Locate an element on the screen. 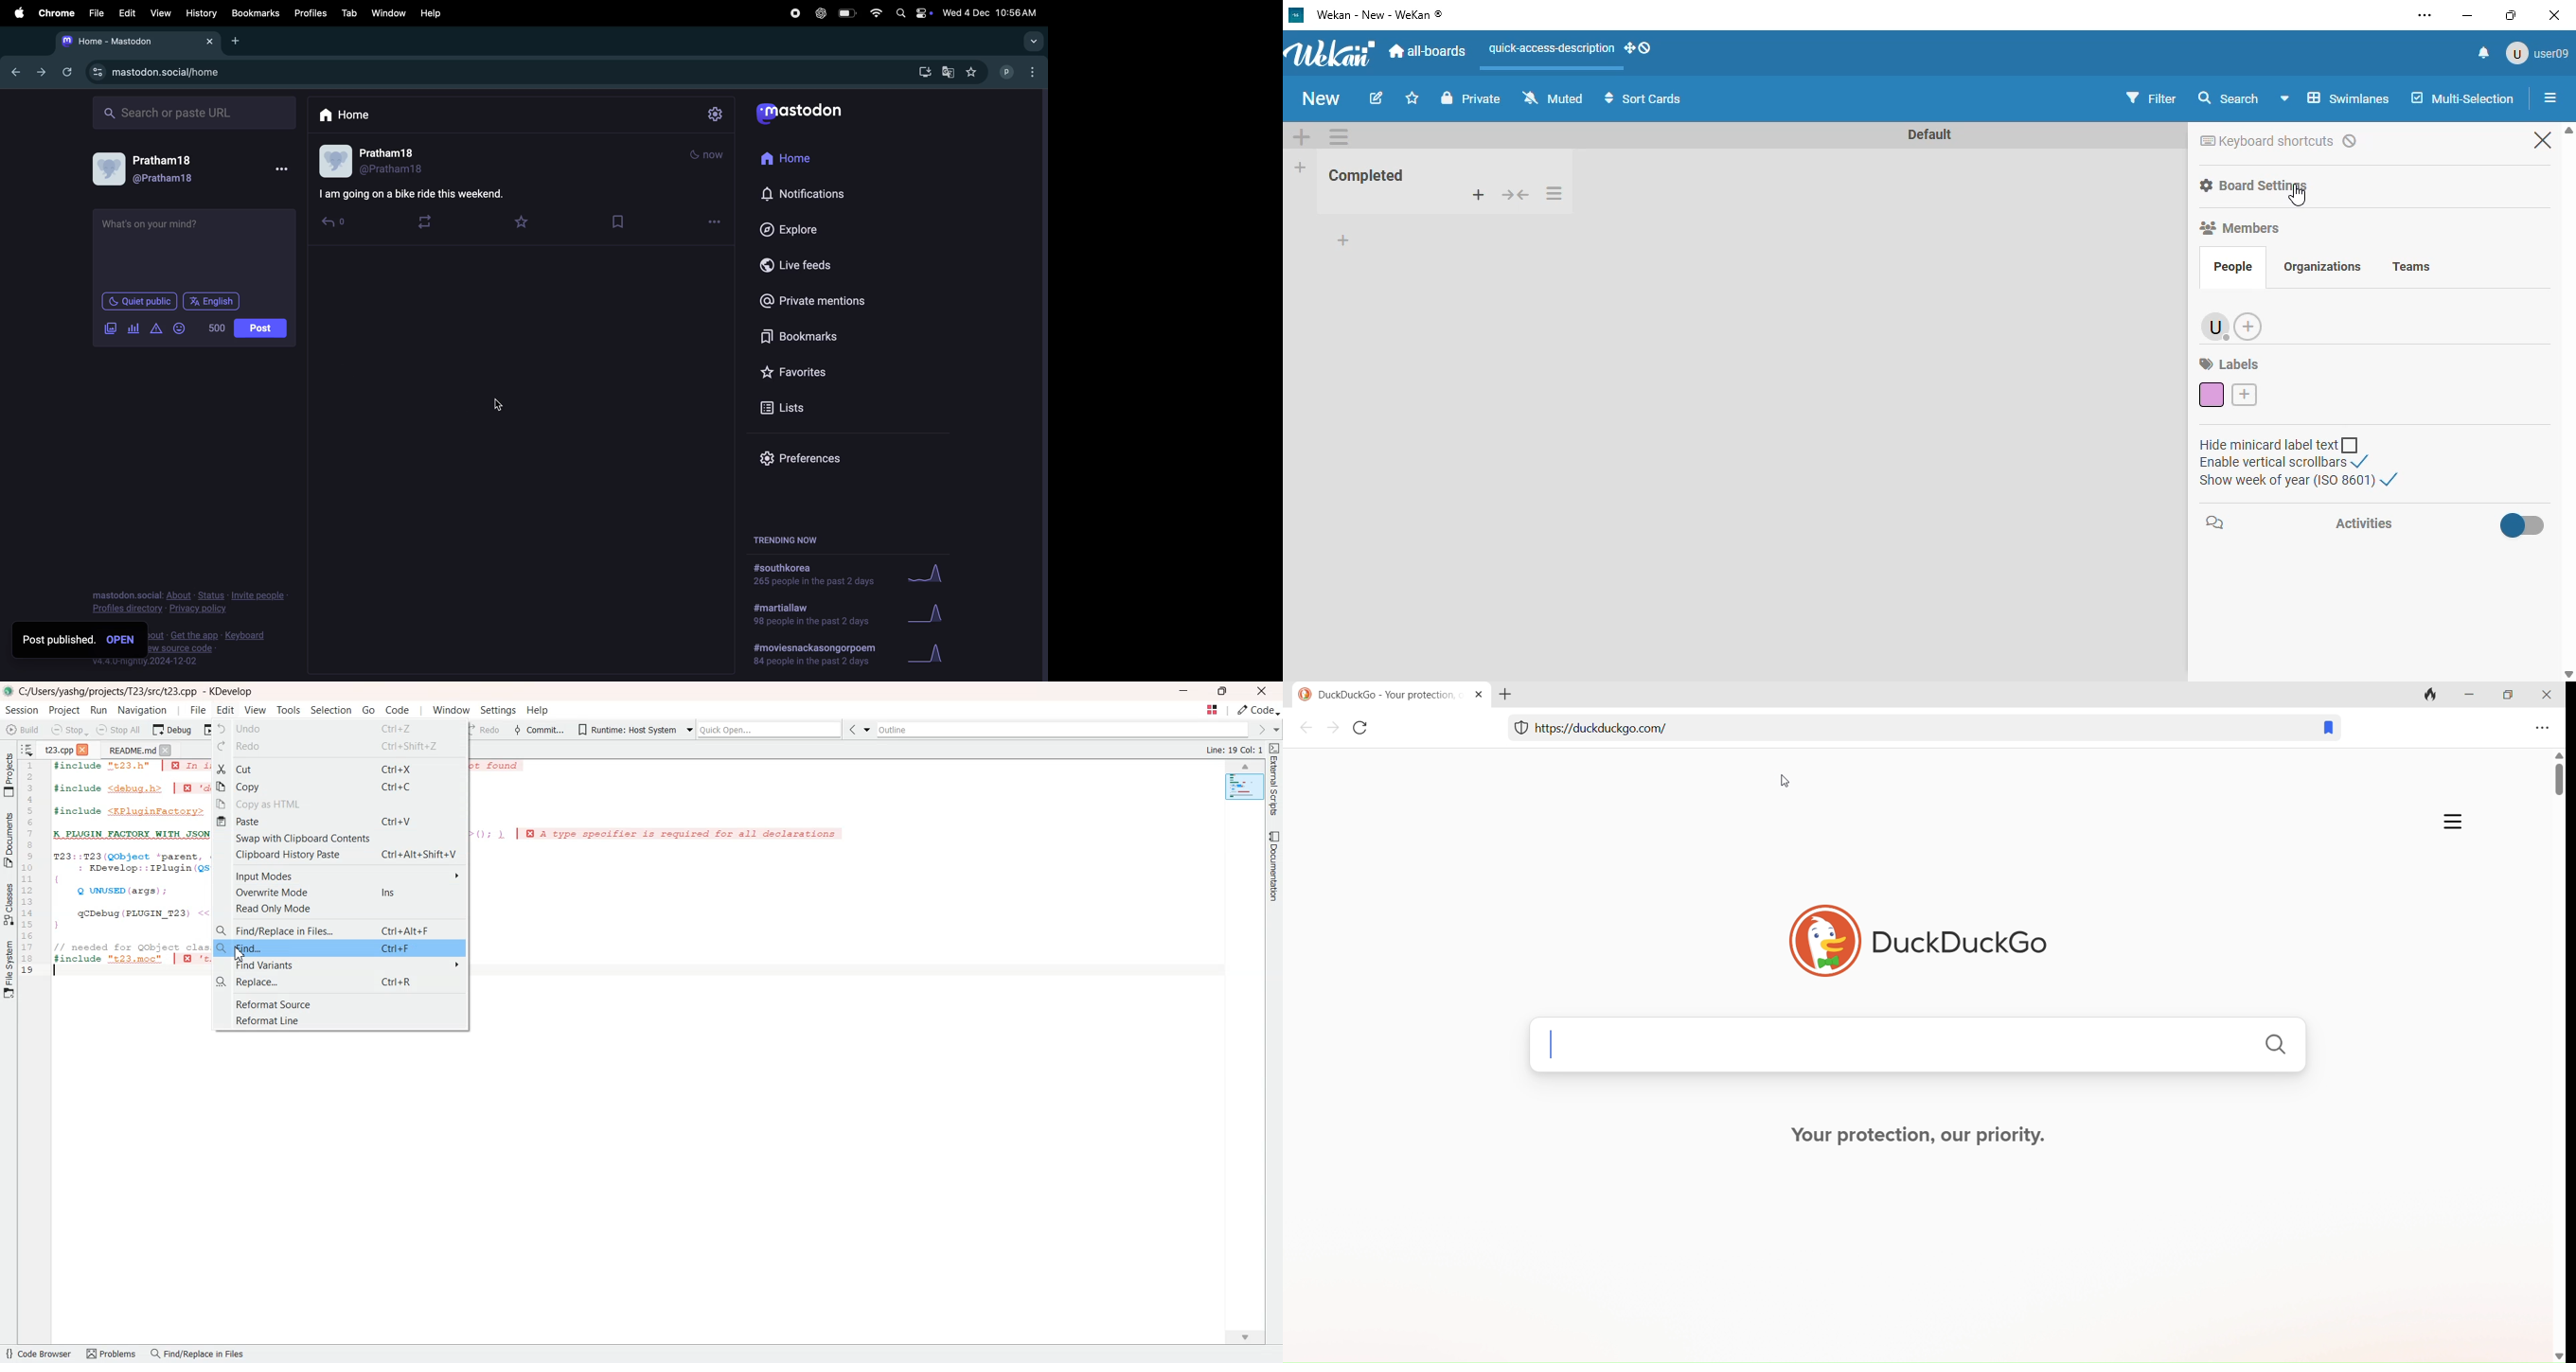 The image size is (2576, 1372). scroll bar is located at coordinates (2547, 1046).